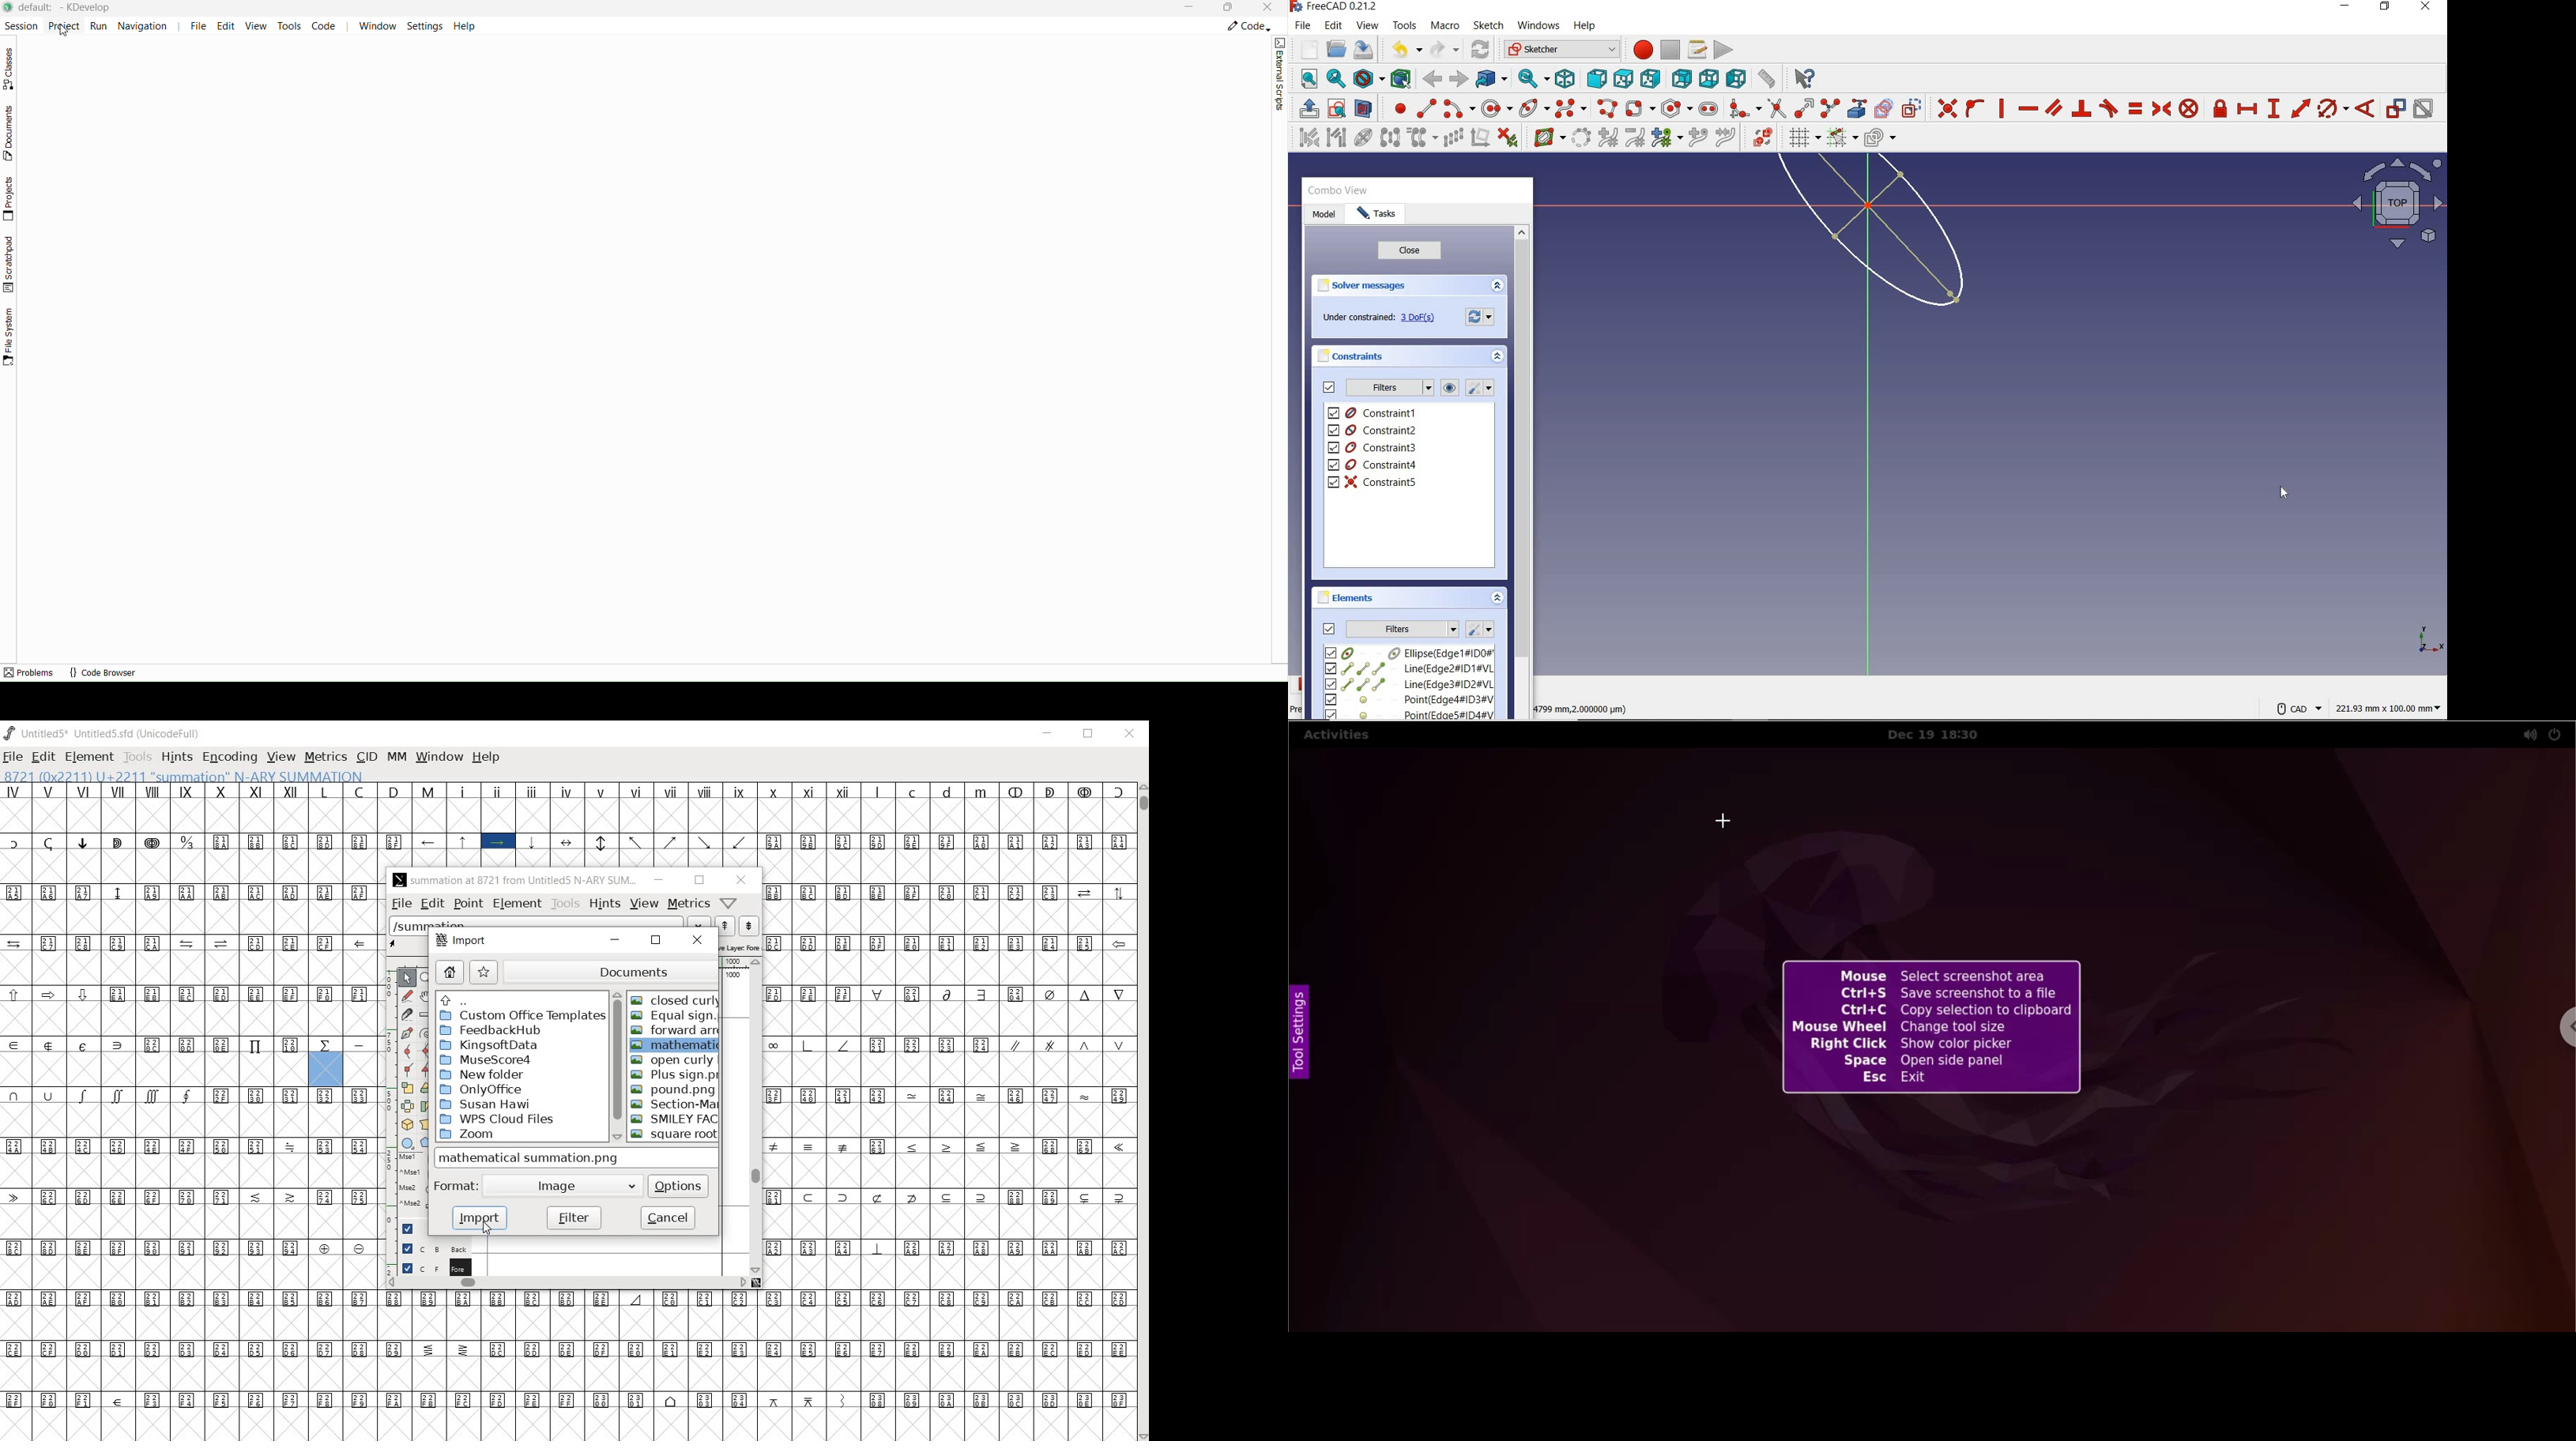 Image resolution: width=2576 pixels, height=1456 pixels. I want to click on WINDOW, so click(439, 757).